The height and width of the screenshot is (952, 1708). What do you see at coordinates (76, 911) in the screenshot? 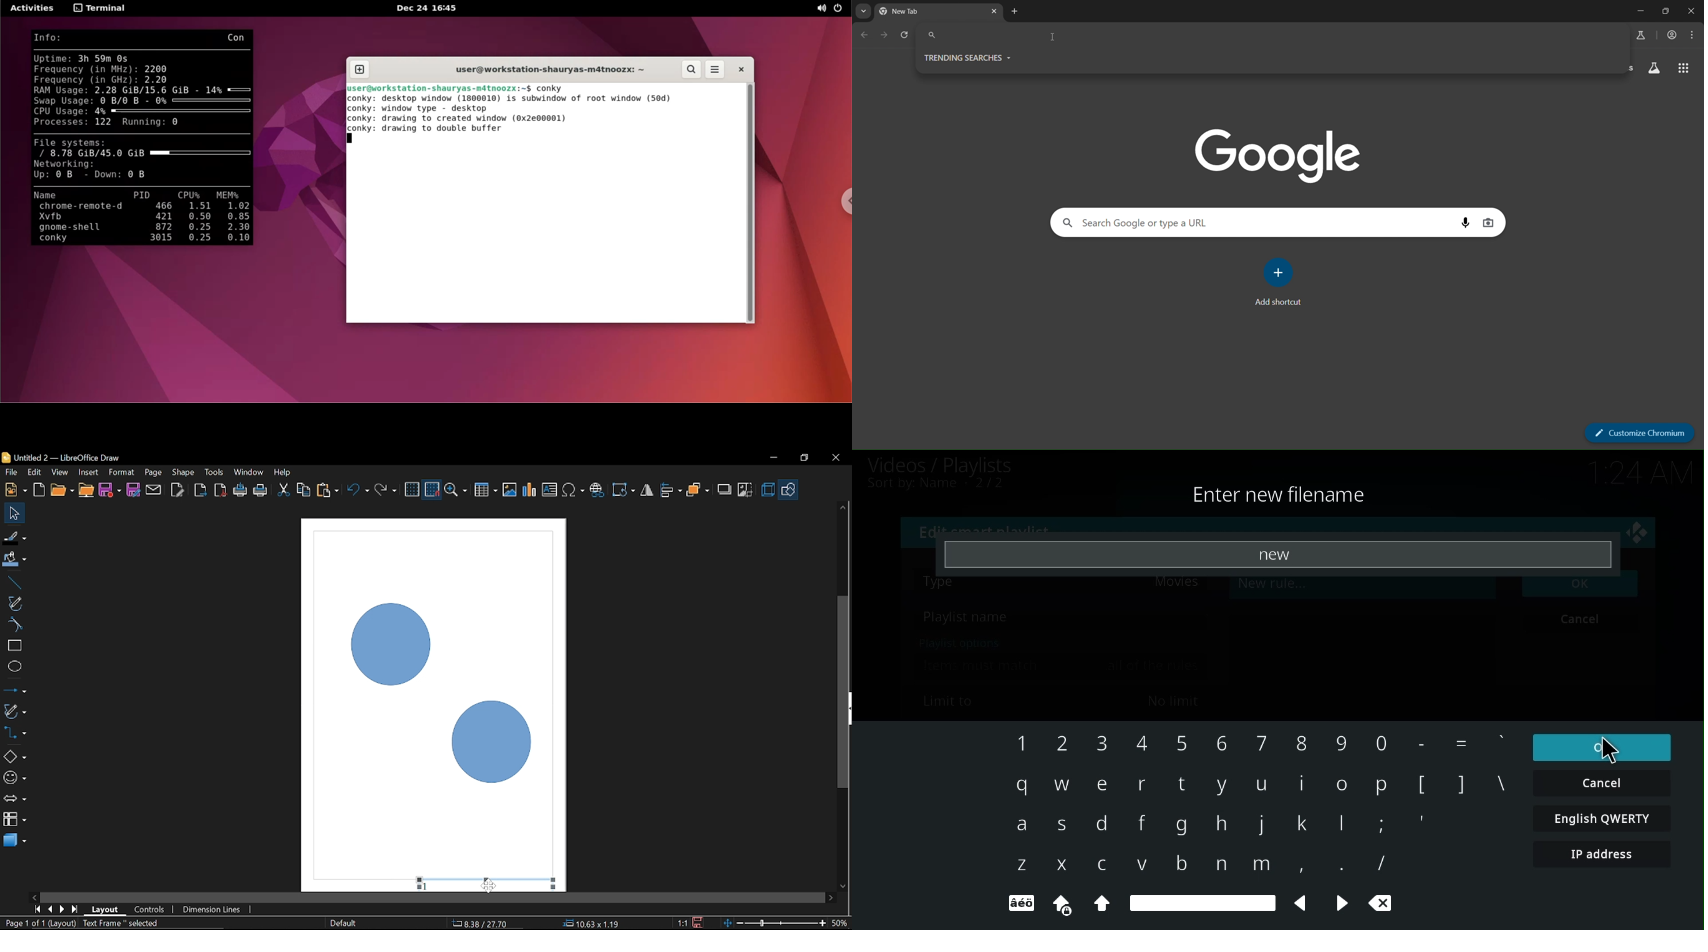
I see `Last page` at bounding box center [76, 911].